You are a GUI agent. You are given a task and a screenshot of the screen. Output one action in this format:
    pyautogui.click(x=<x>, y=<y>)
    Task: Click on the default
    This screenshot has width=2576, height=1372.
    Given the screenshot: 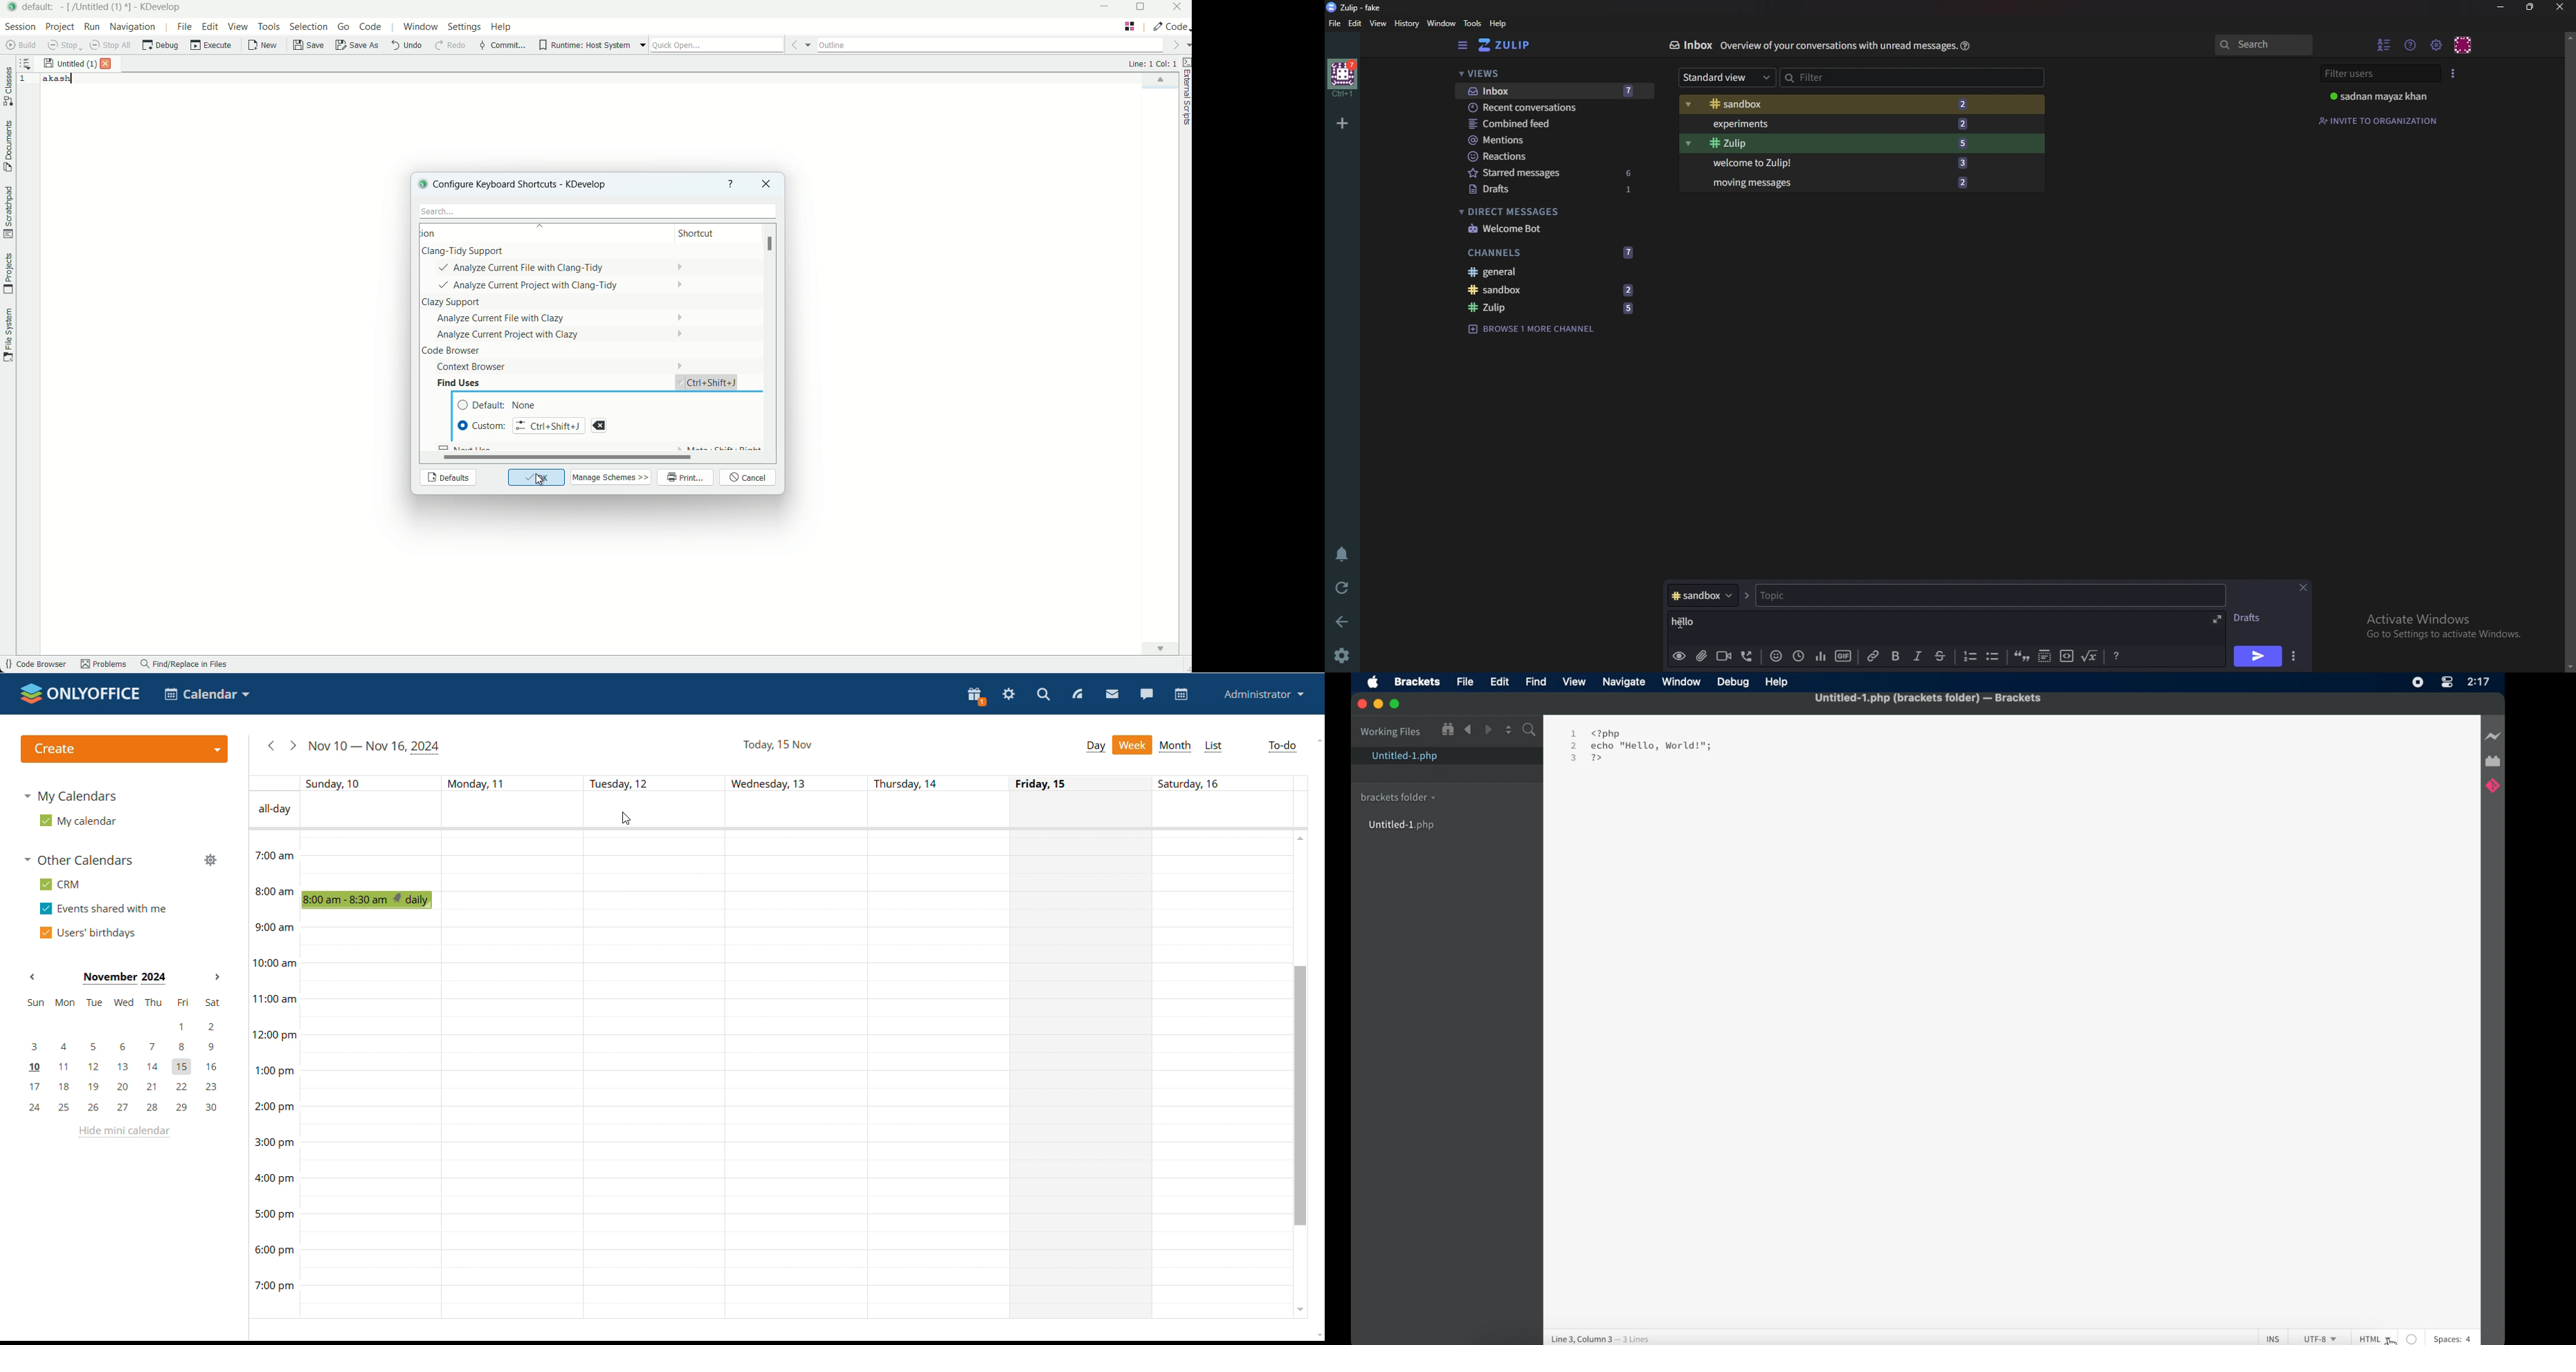 What is the action you would take?
    pyautogui.click(x=40, y=6)
    